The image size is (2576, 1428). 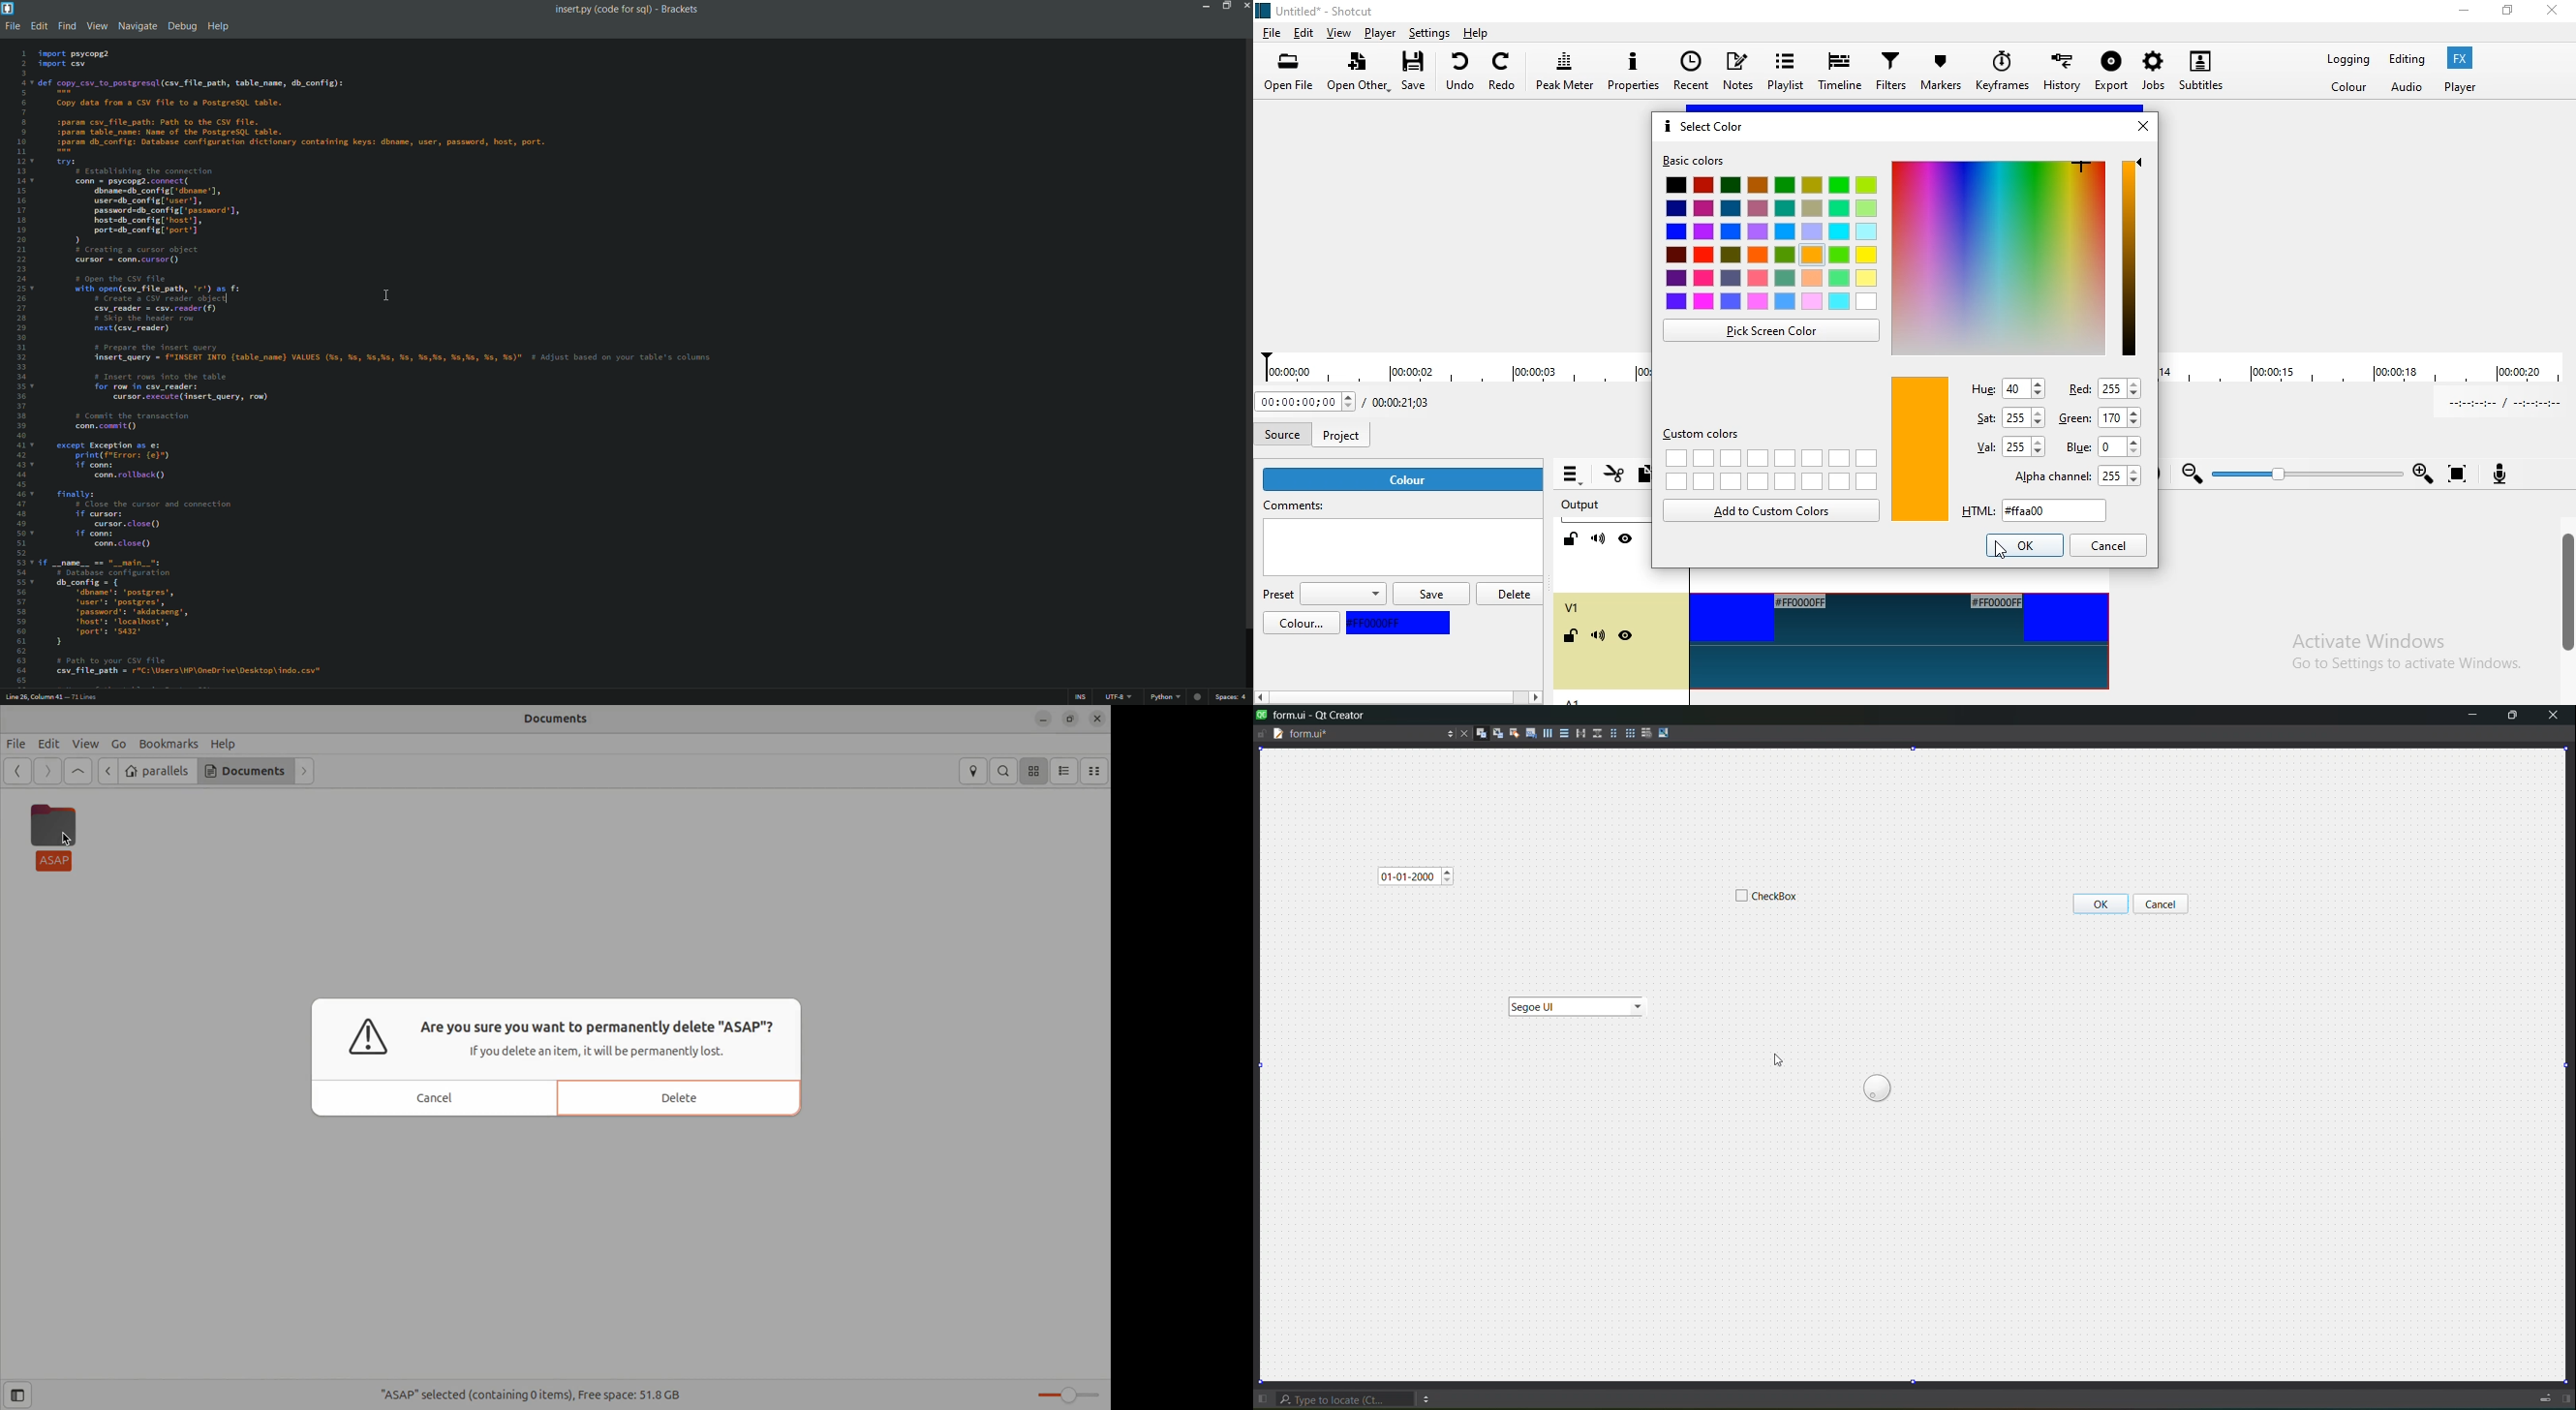 What do you see at coordinates (1740, 70) in the screenshot?
I see `Notes` at bounding box center [1740, 70].